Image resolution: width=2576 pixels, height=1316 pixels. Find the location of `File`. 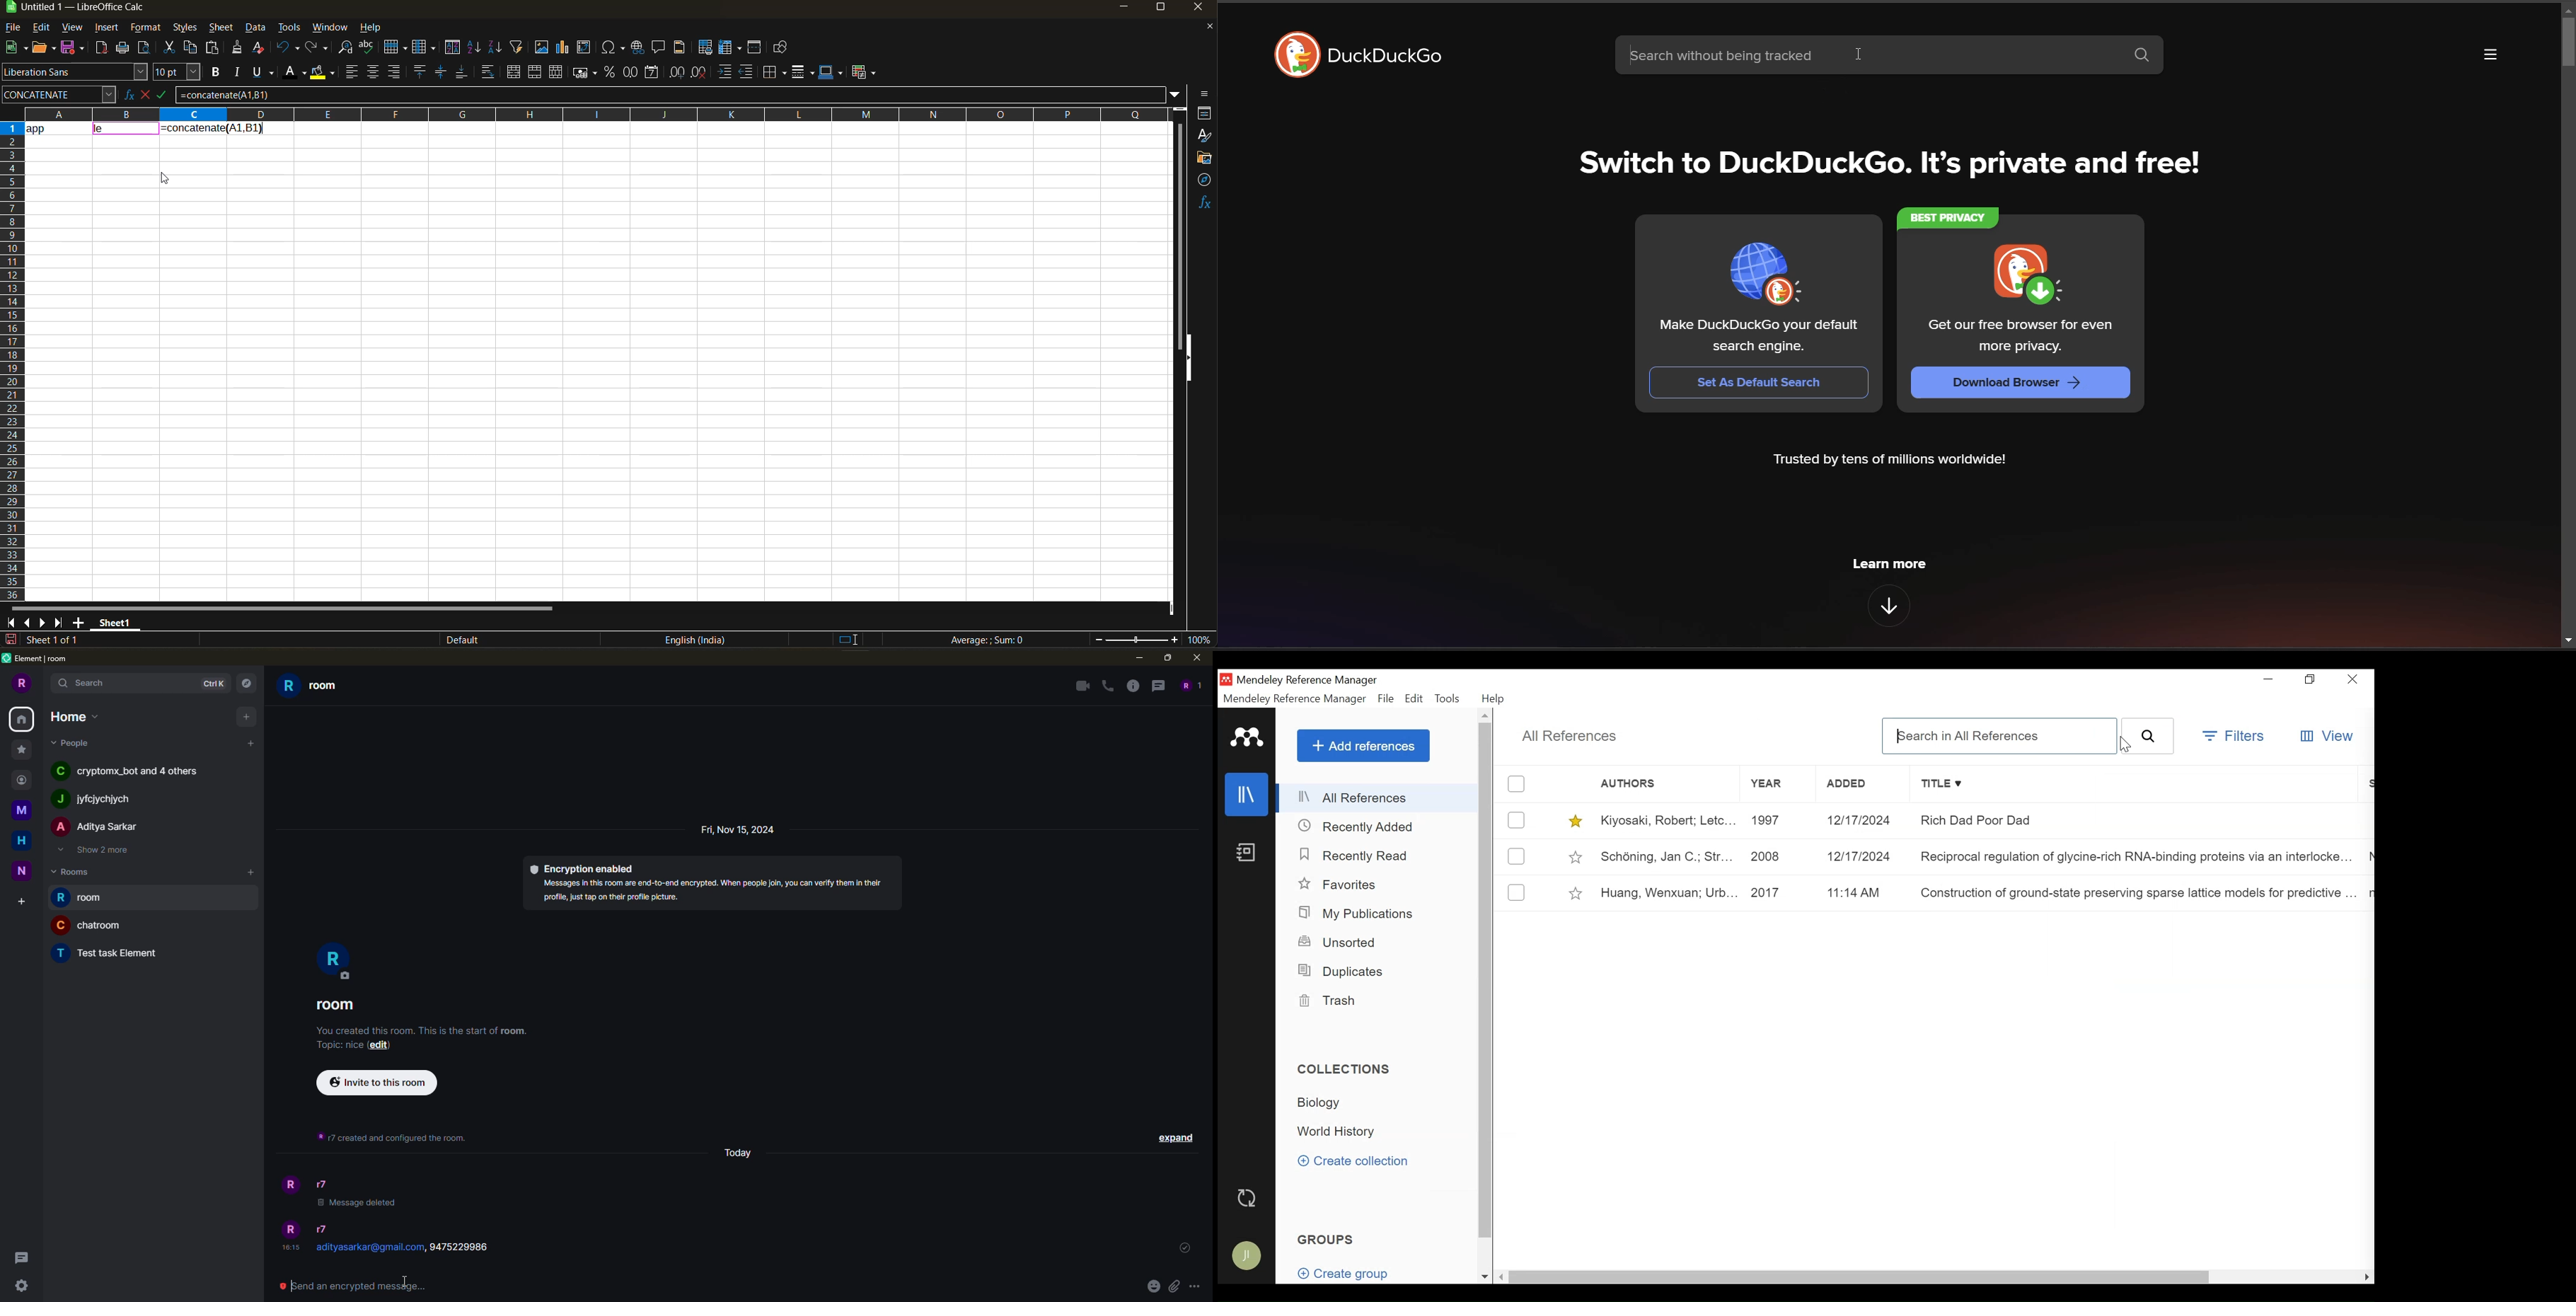

File is located at coordinates (1385, 699).